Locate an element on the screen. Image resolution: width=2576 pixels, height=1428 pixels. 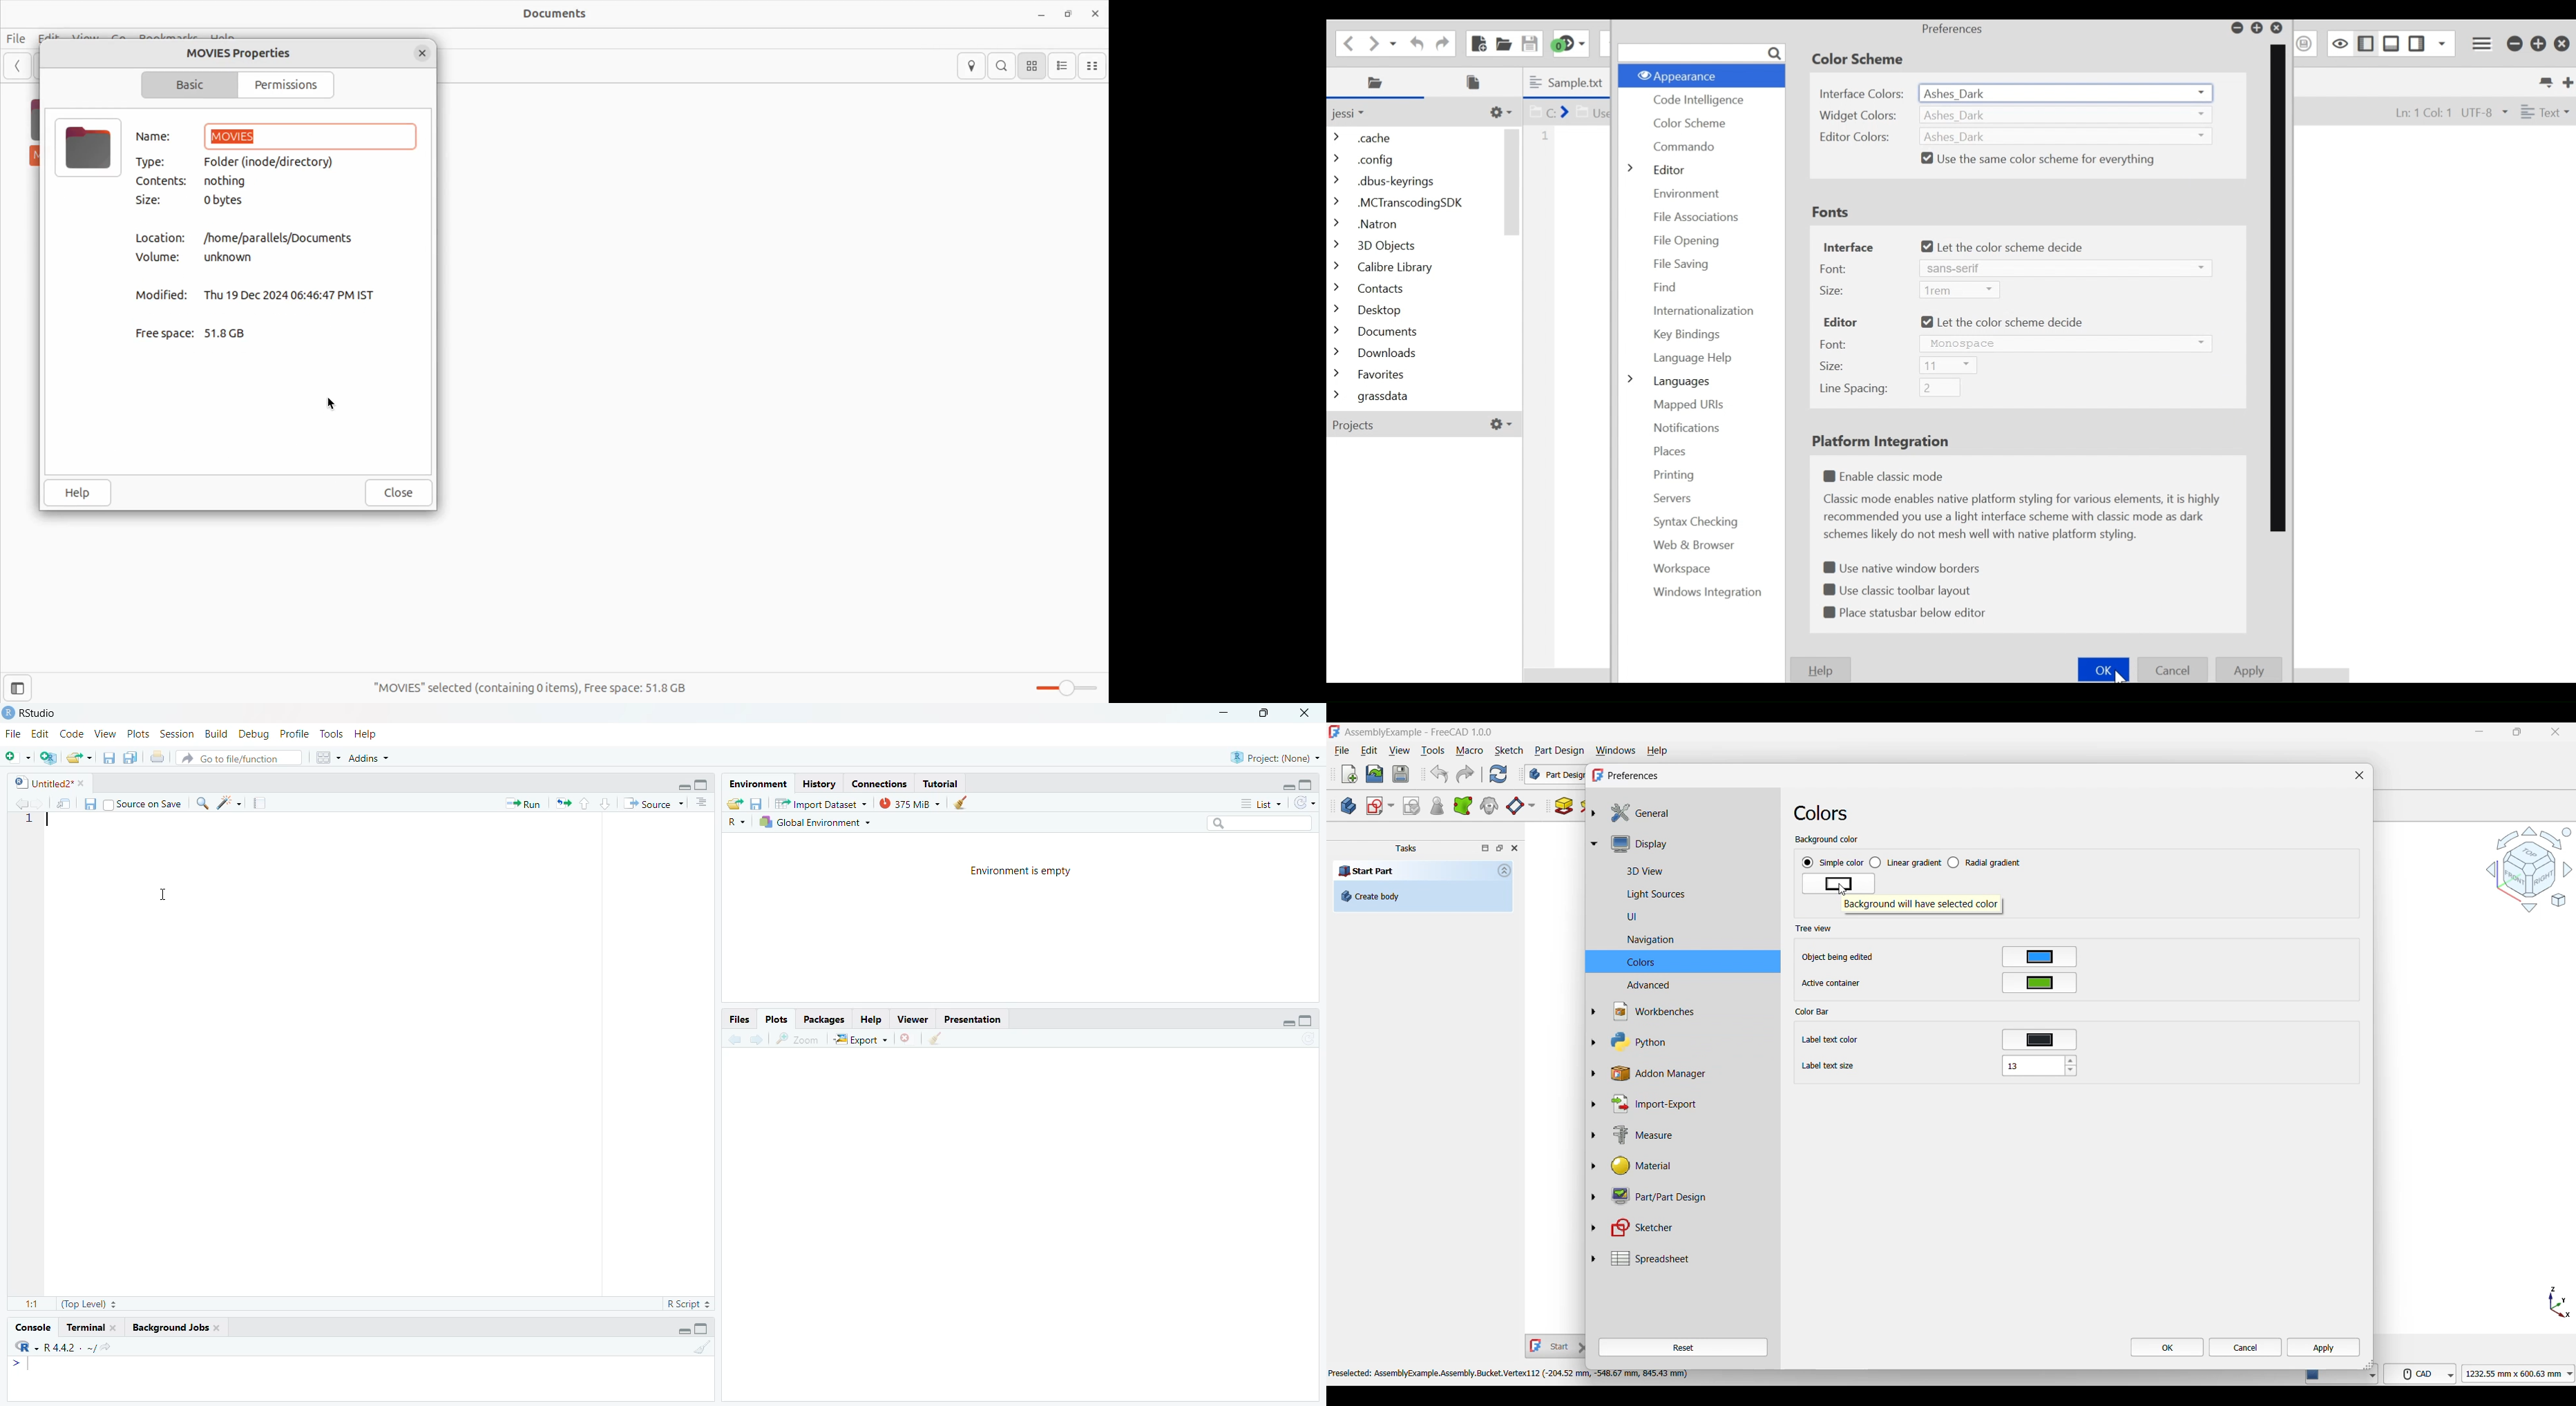
Navigation is located at coordinates (2530, 869).